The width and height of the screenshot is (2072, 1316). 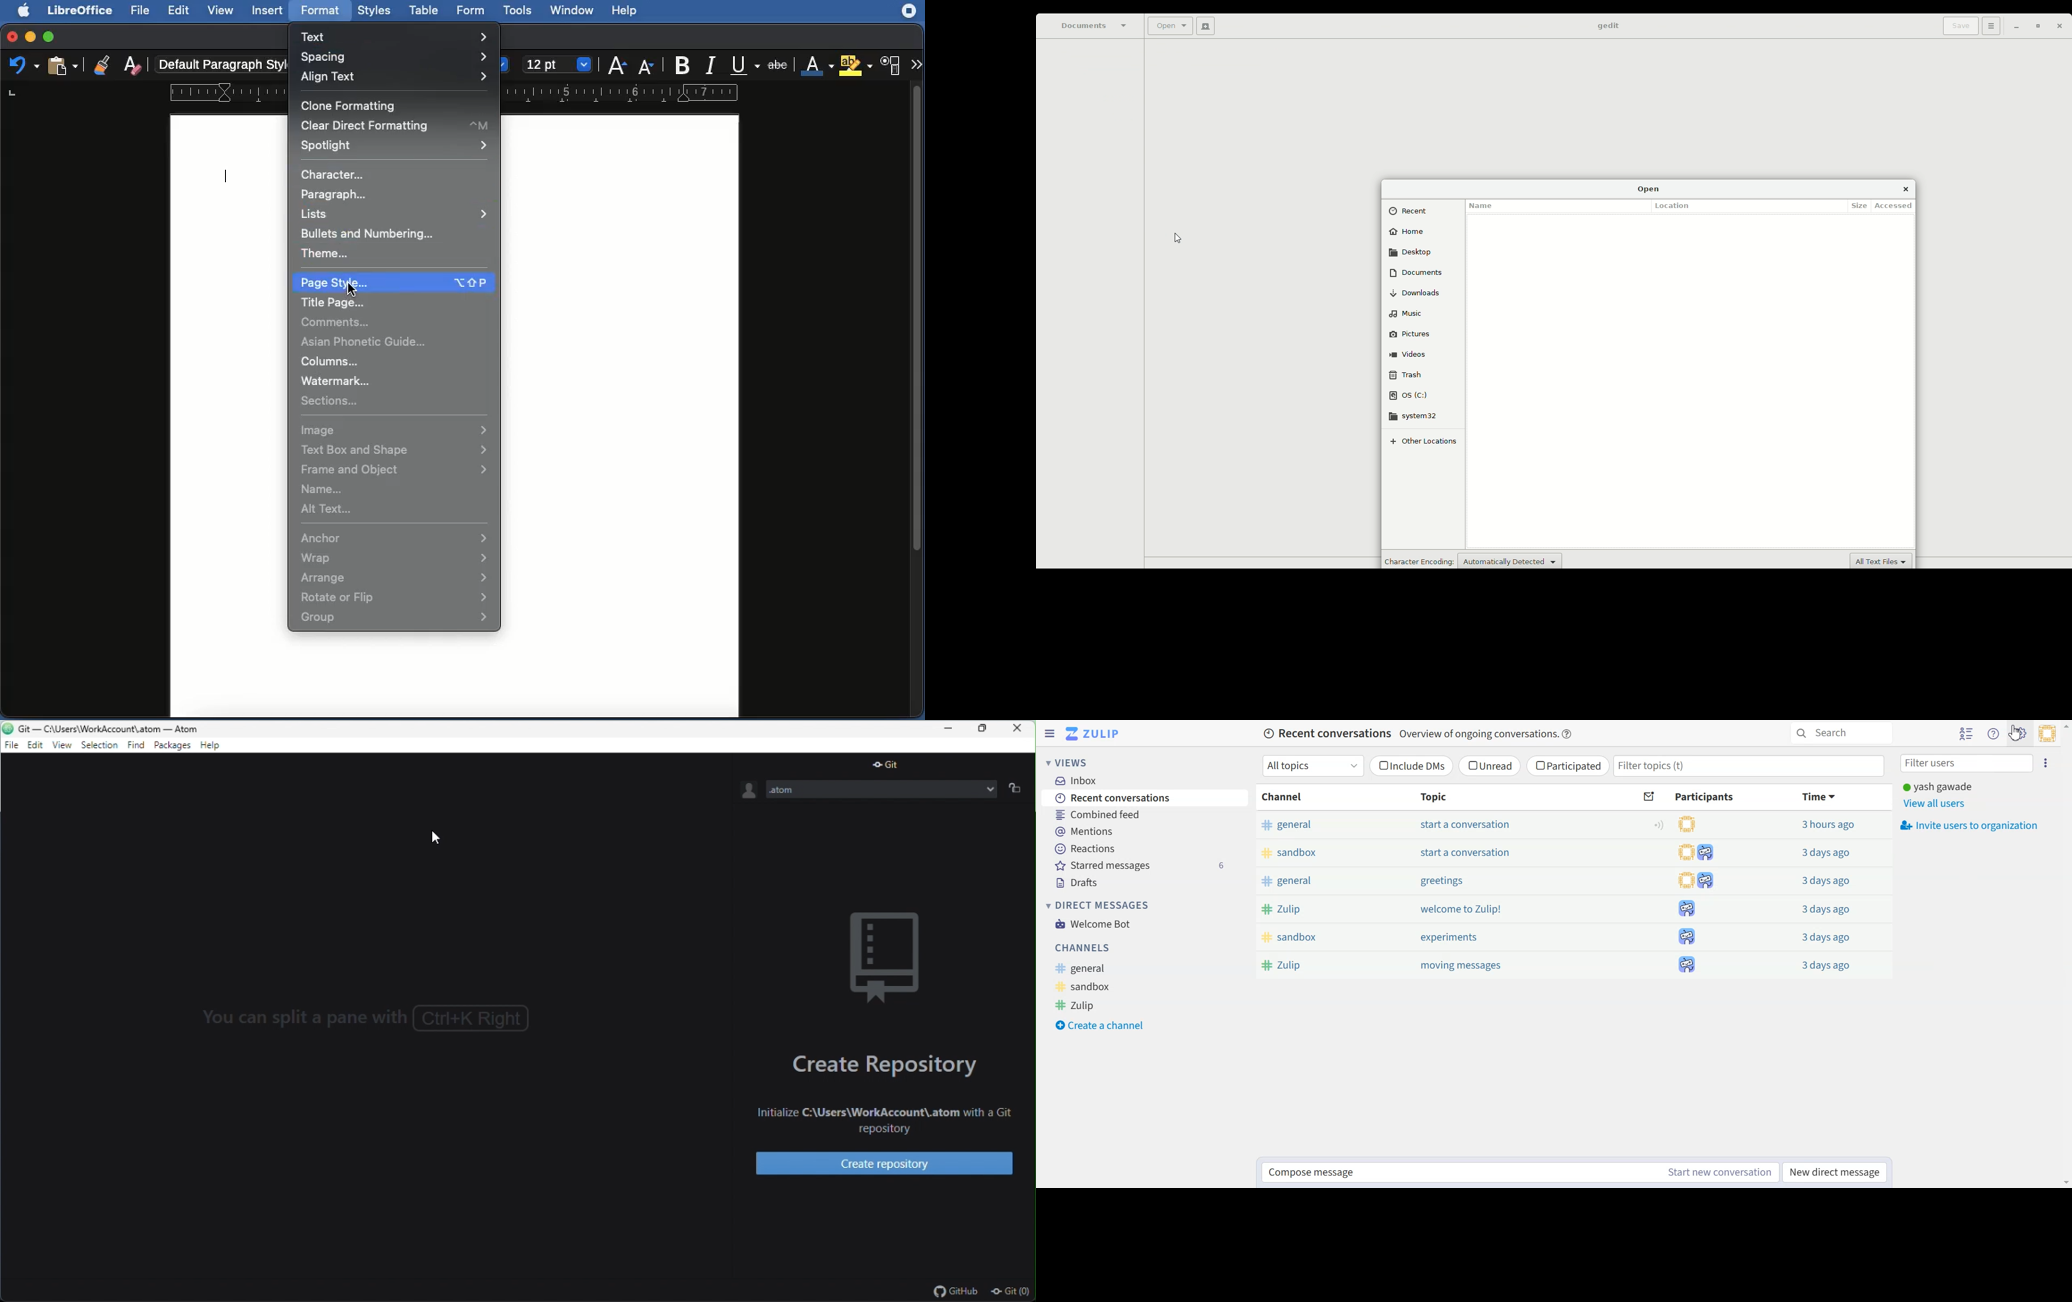 I want to click on scroll bar, so click(x=917, y=398).